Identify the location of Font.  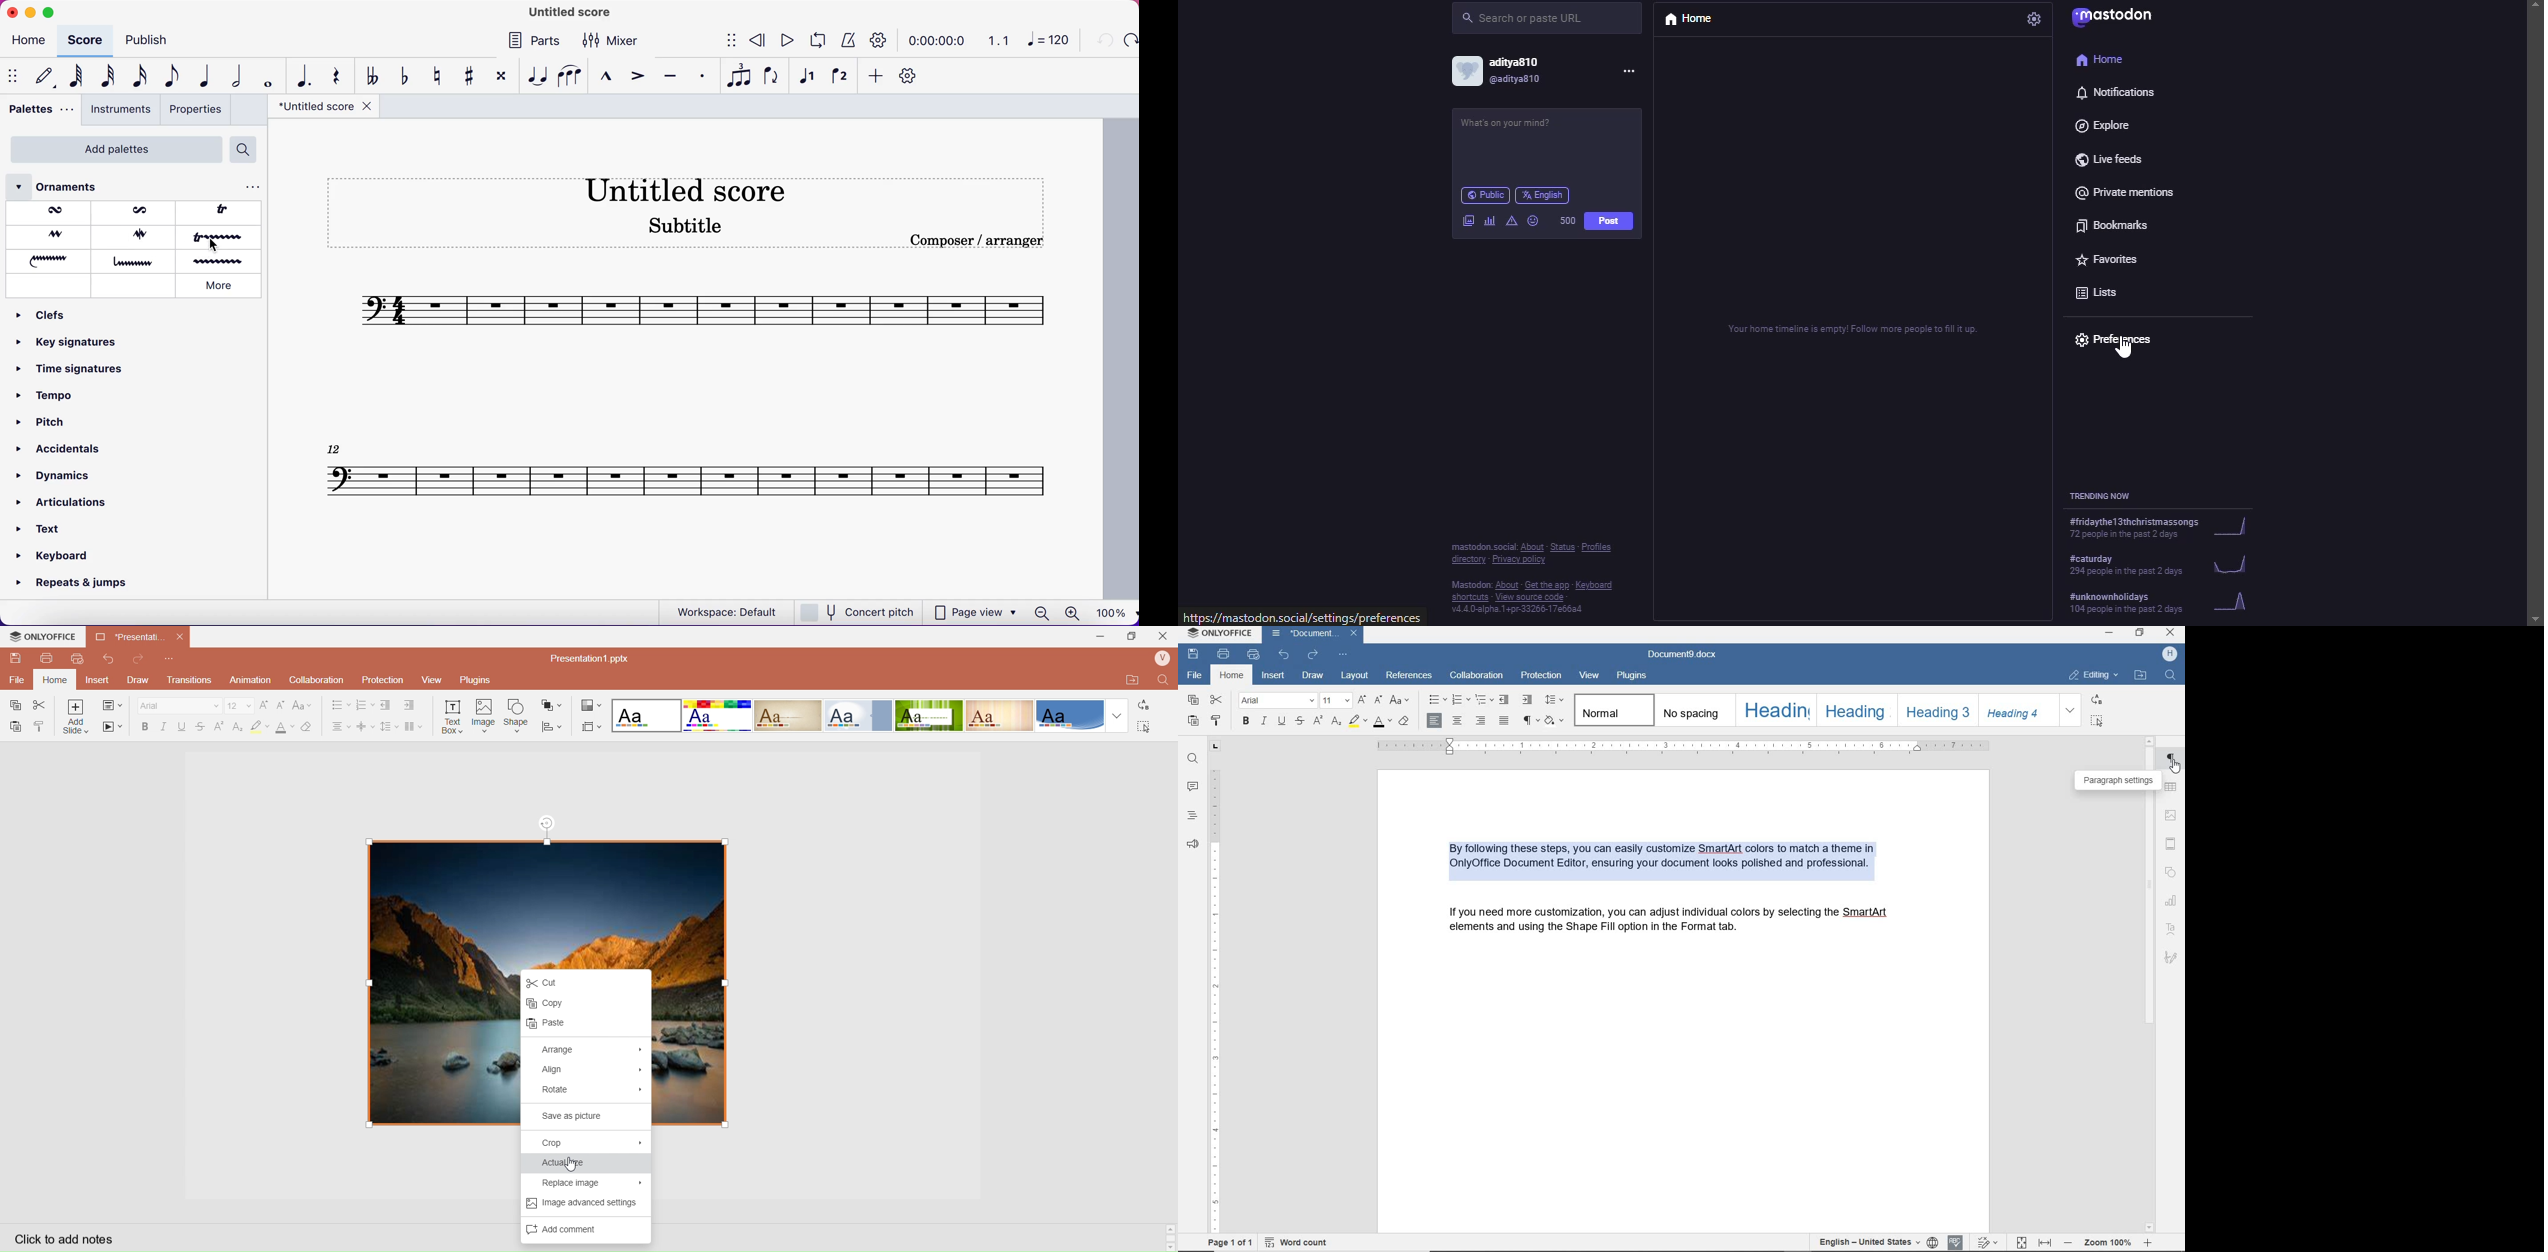
(180, 705).